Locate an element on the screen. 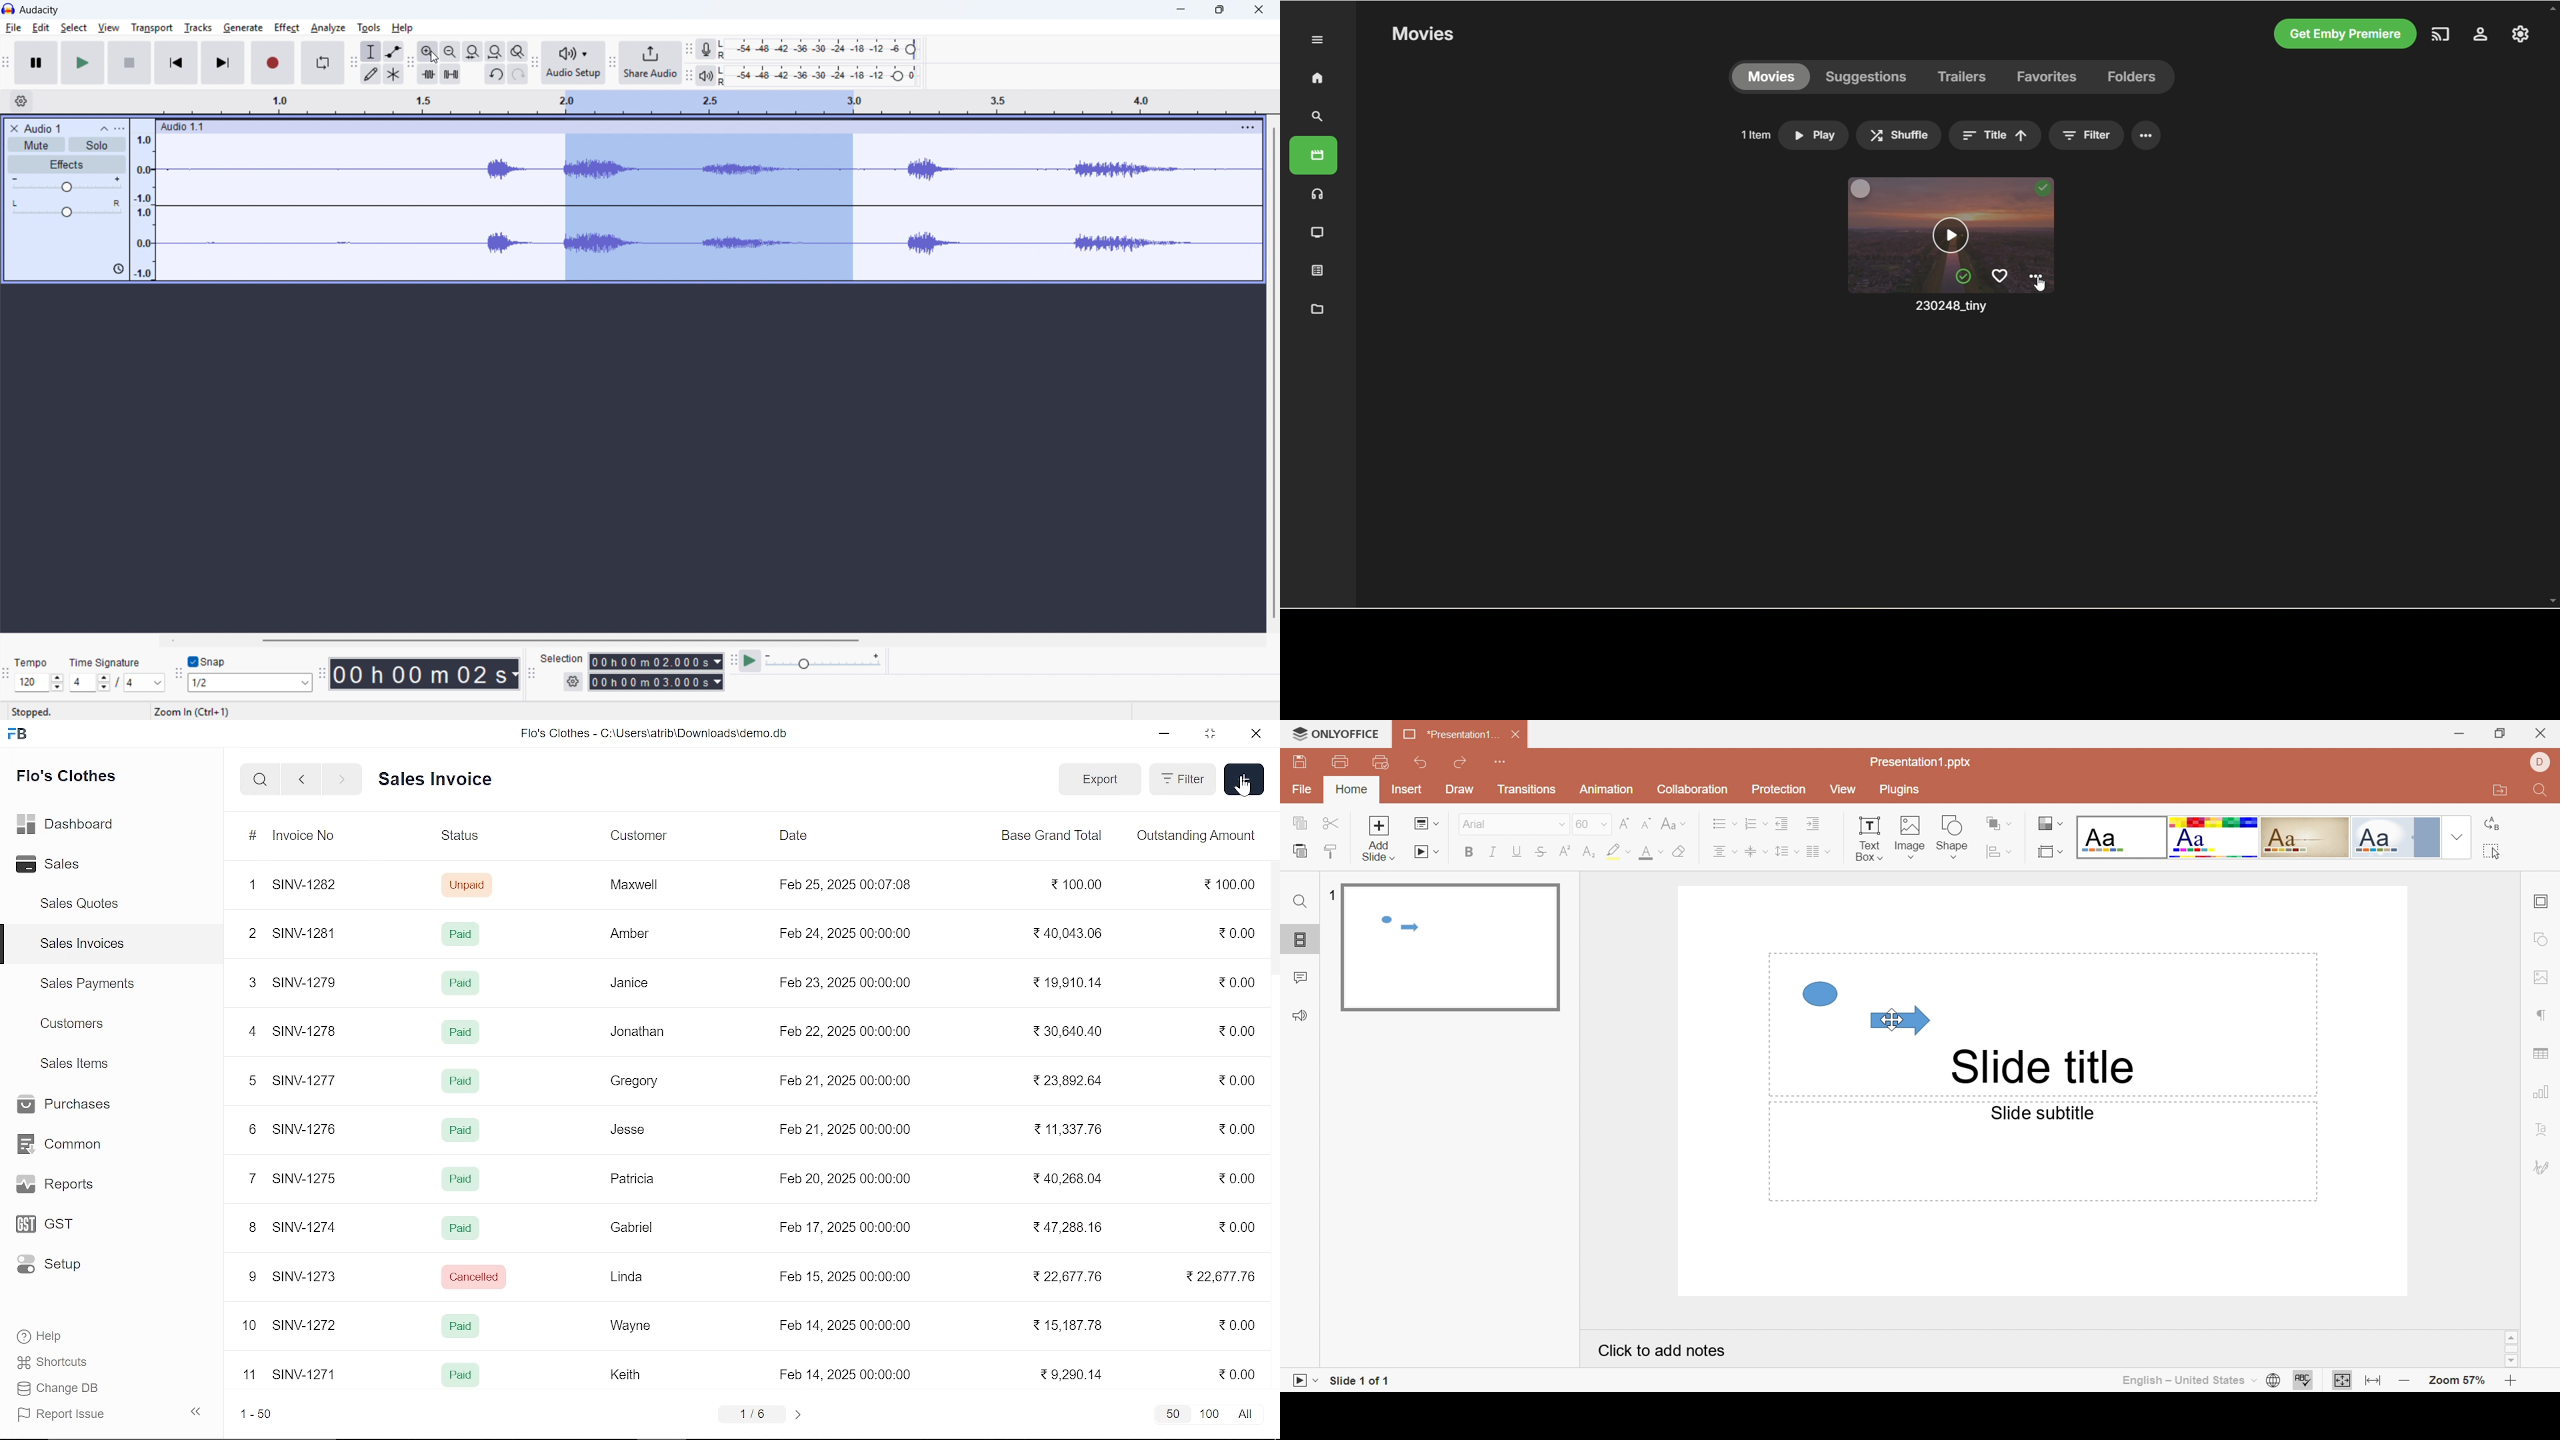 This screenshot has height=1456, width=2576. Amplitude is located at coordinates (143, 199).